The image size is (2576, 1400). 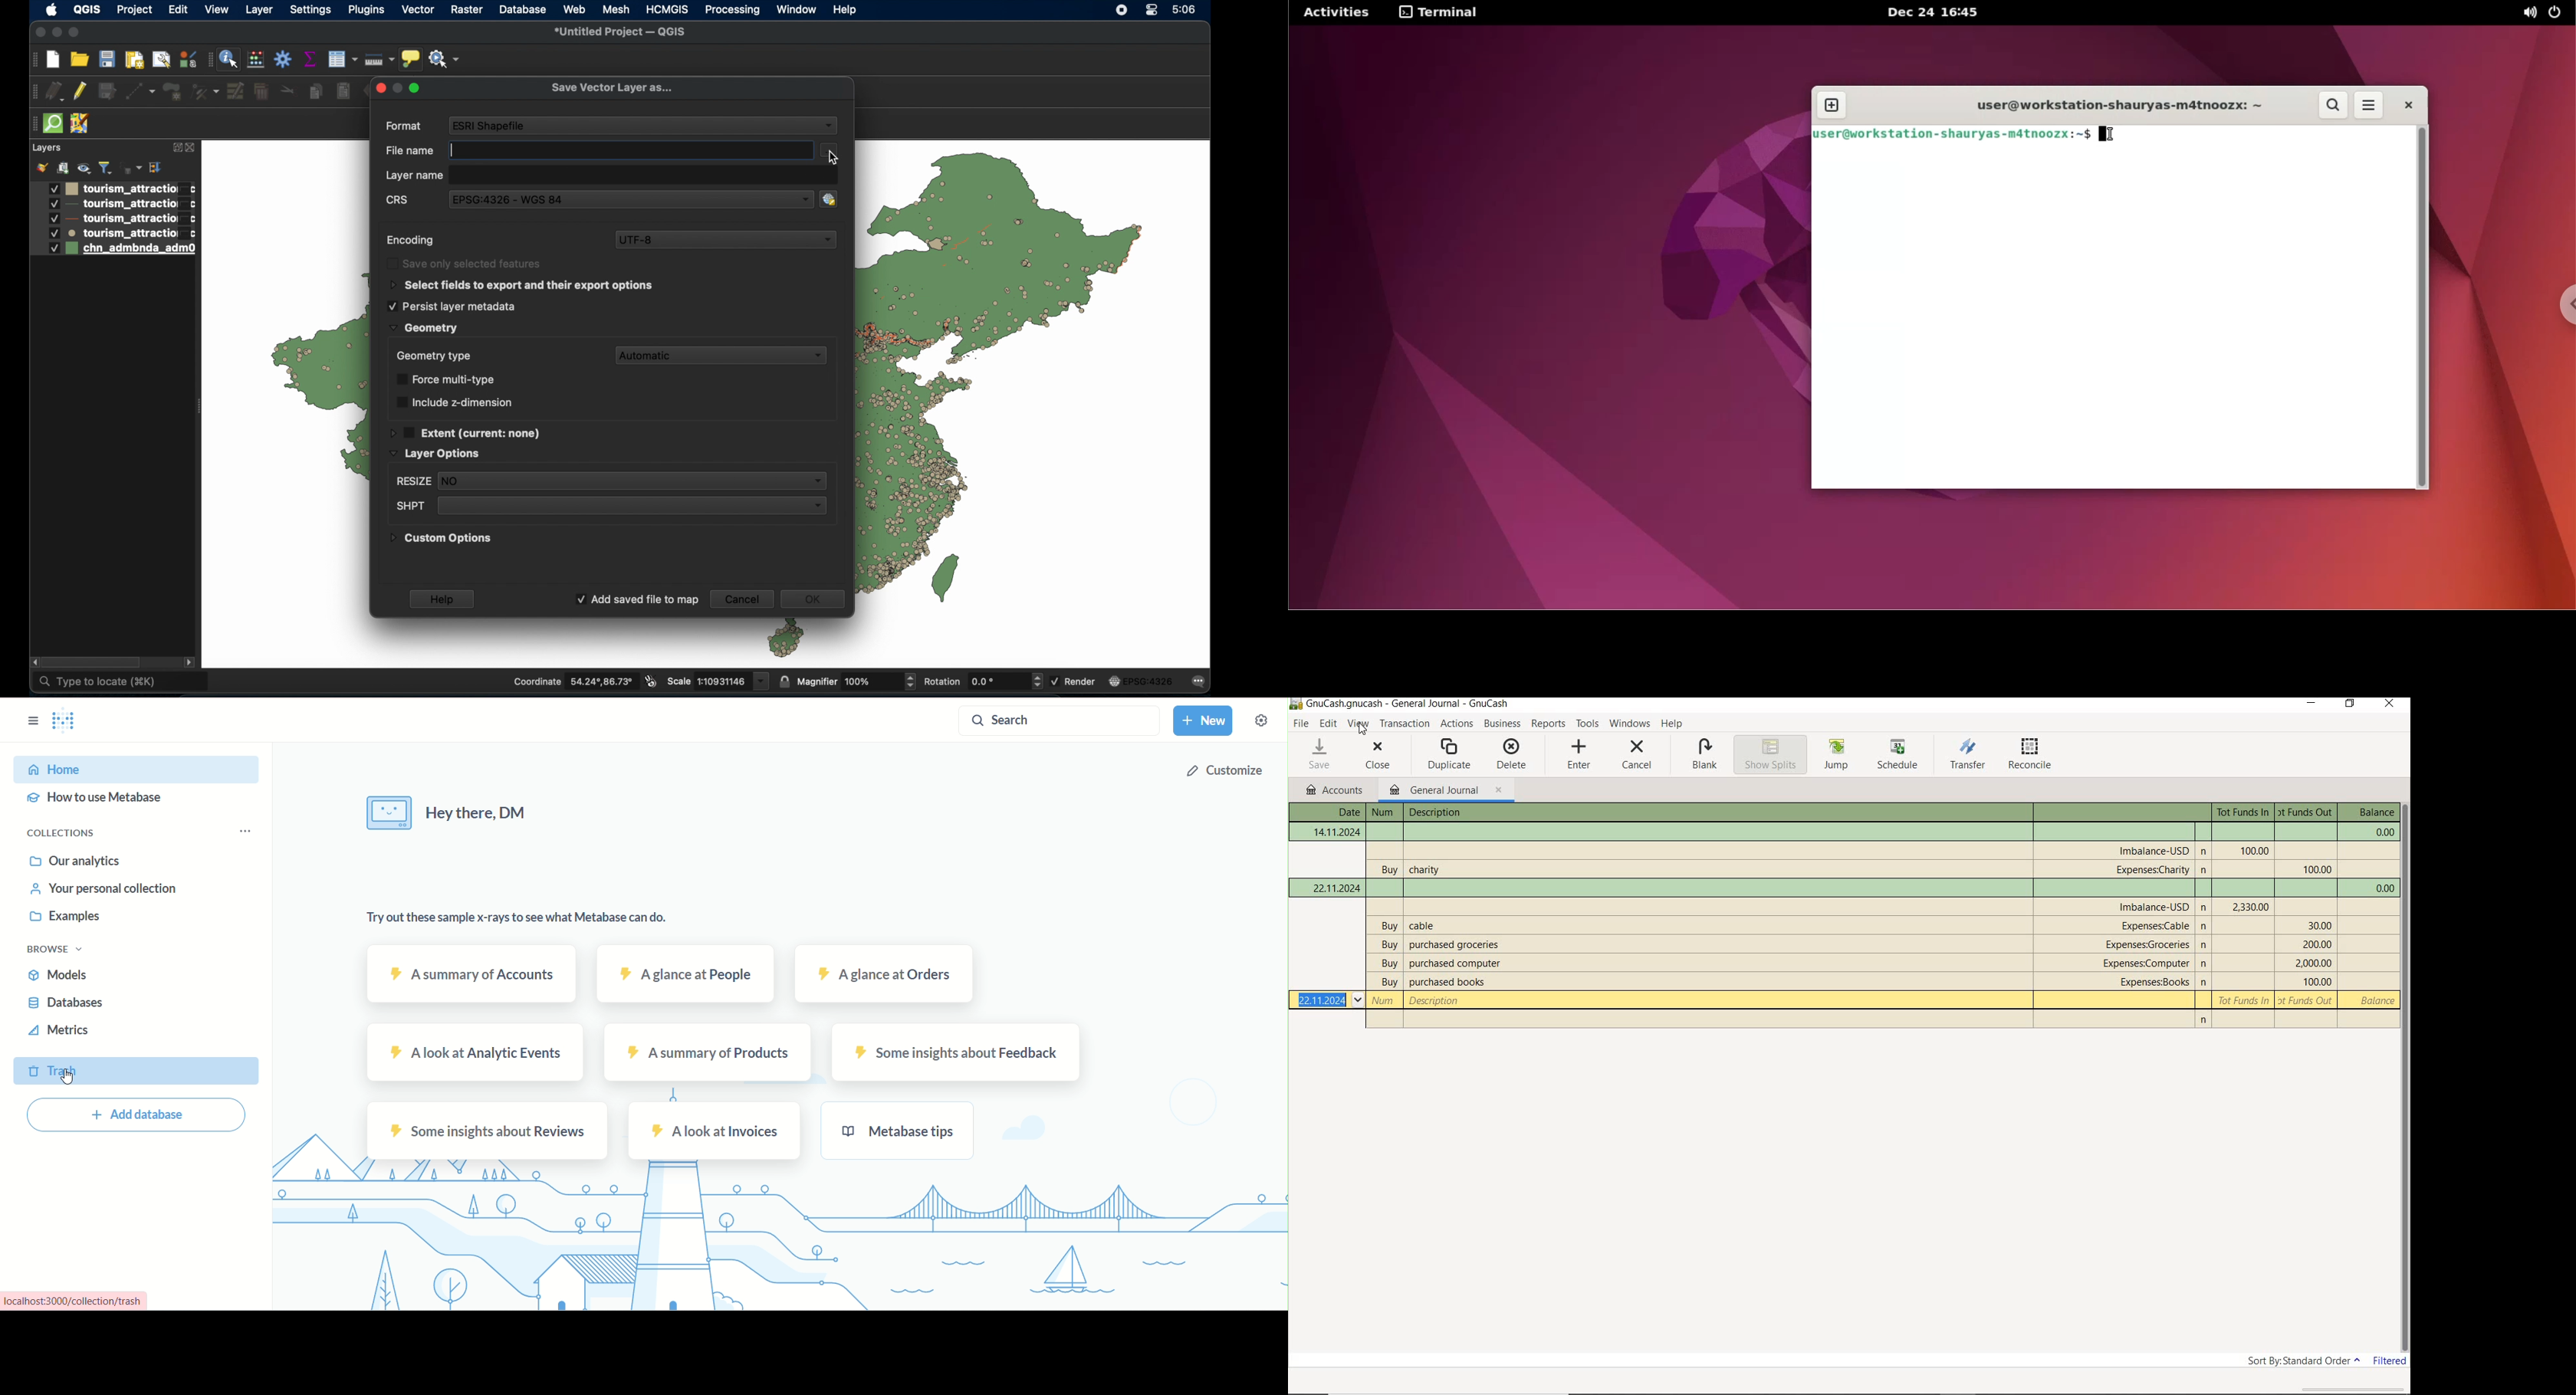 What do you see at coordinates (652, 682) in the screenshot?
I see `toggle extents and mouse display position` at bounding box center [652, 682].